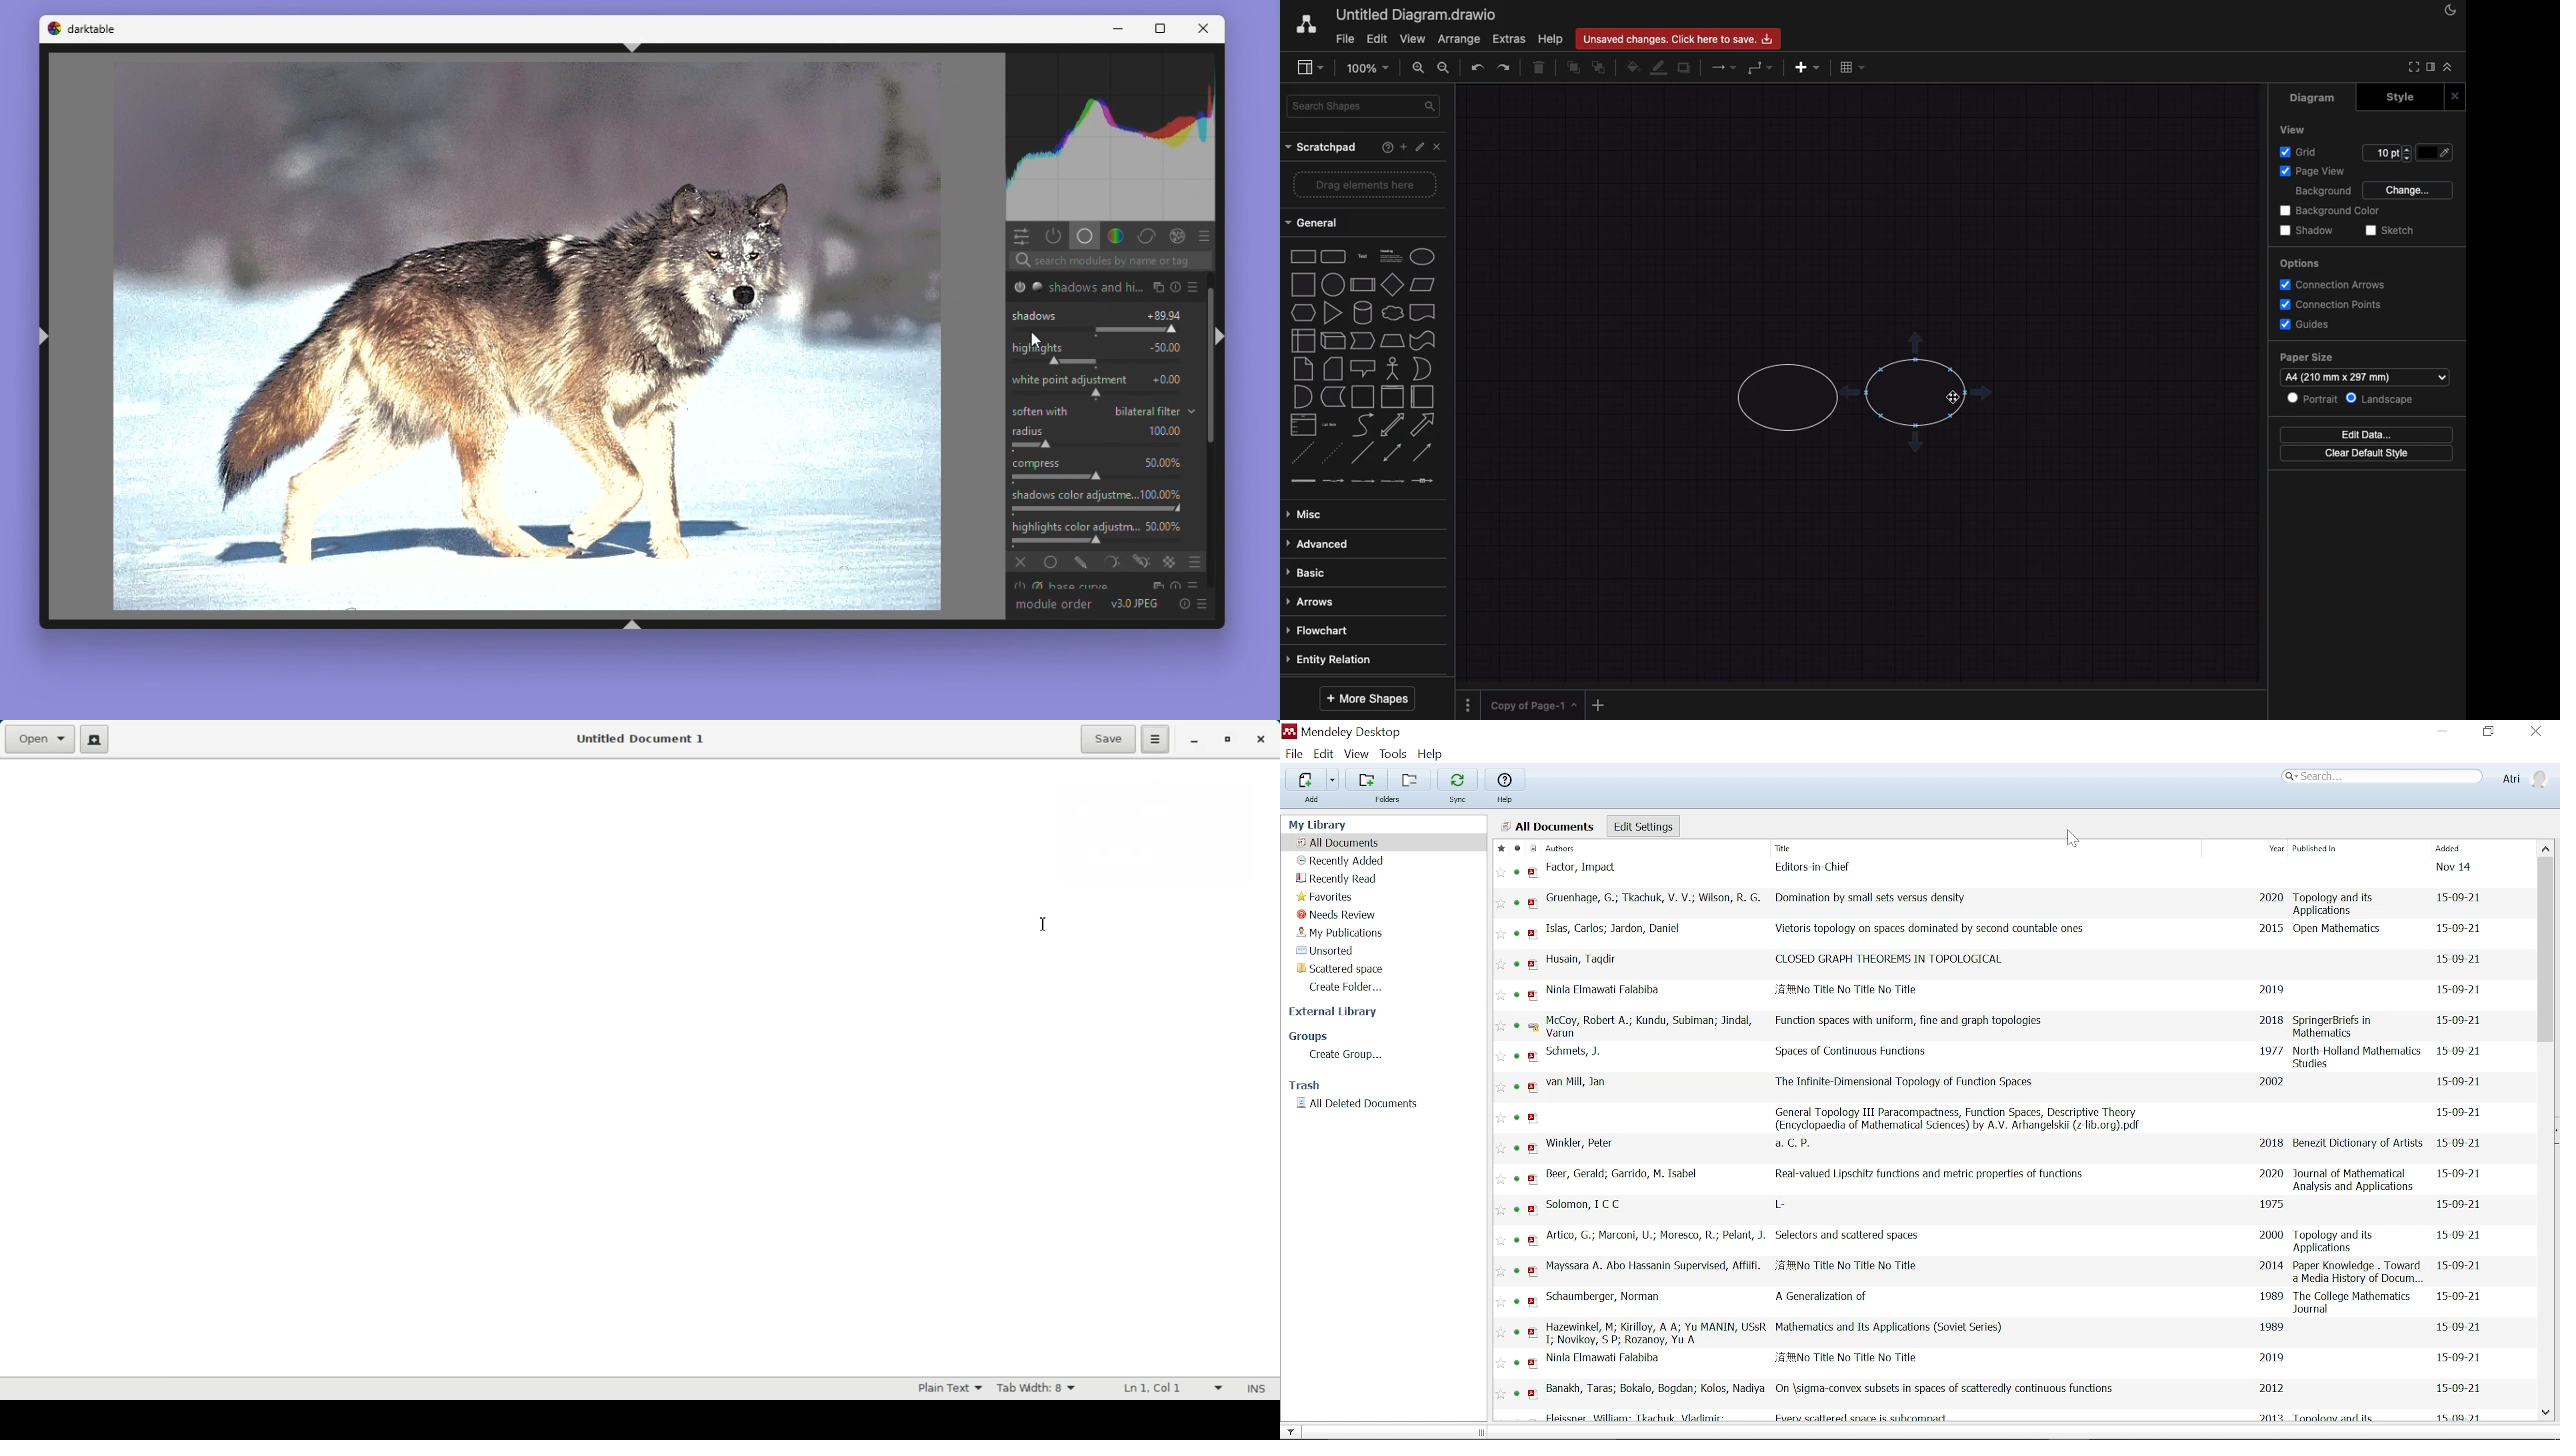 This screenshot has height=1456, width=2576. Describe the element at coordinates (1034, 316) in the screenshot. I see `Shadows` at that location.